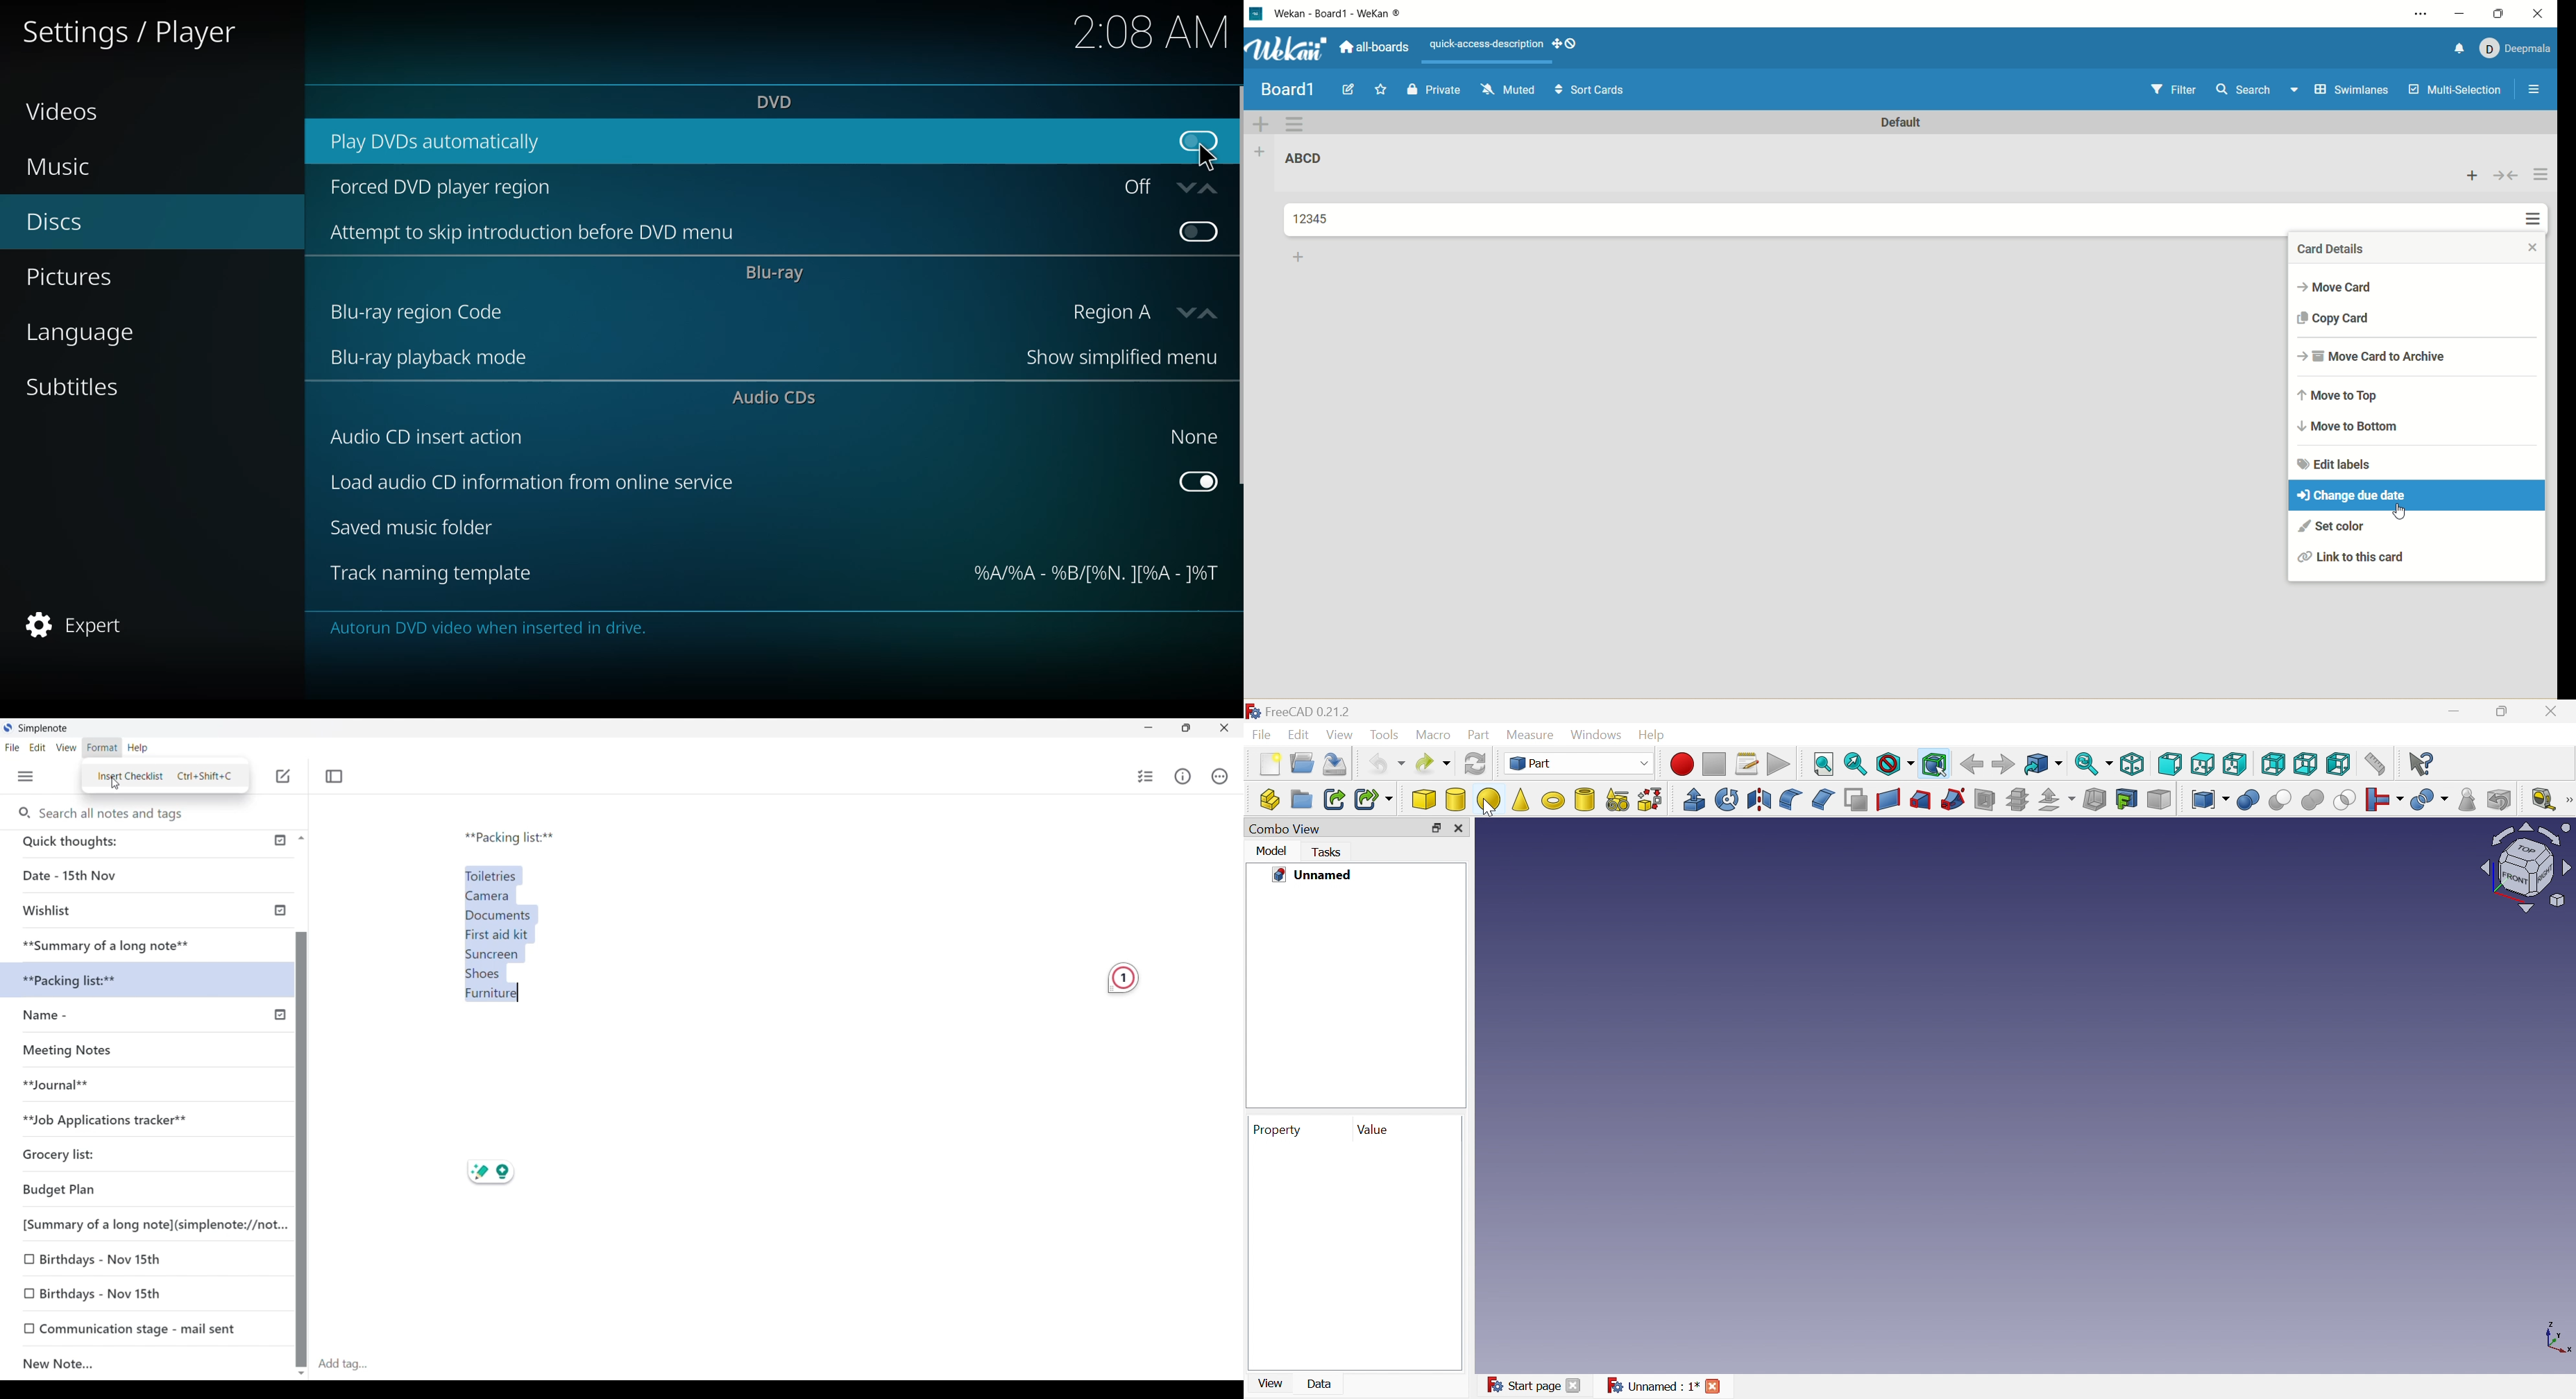 This screenshot has height=1400, width=2576. What do you see at coordinates (71, 1089) in the screenshot?
I see `Journal` at bounding box center [71, 1089].